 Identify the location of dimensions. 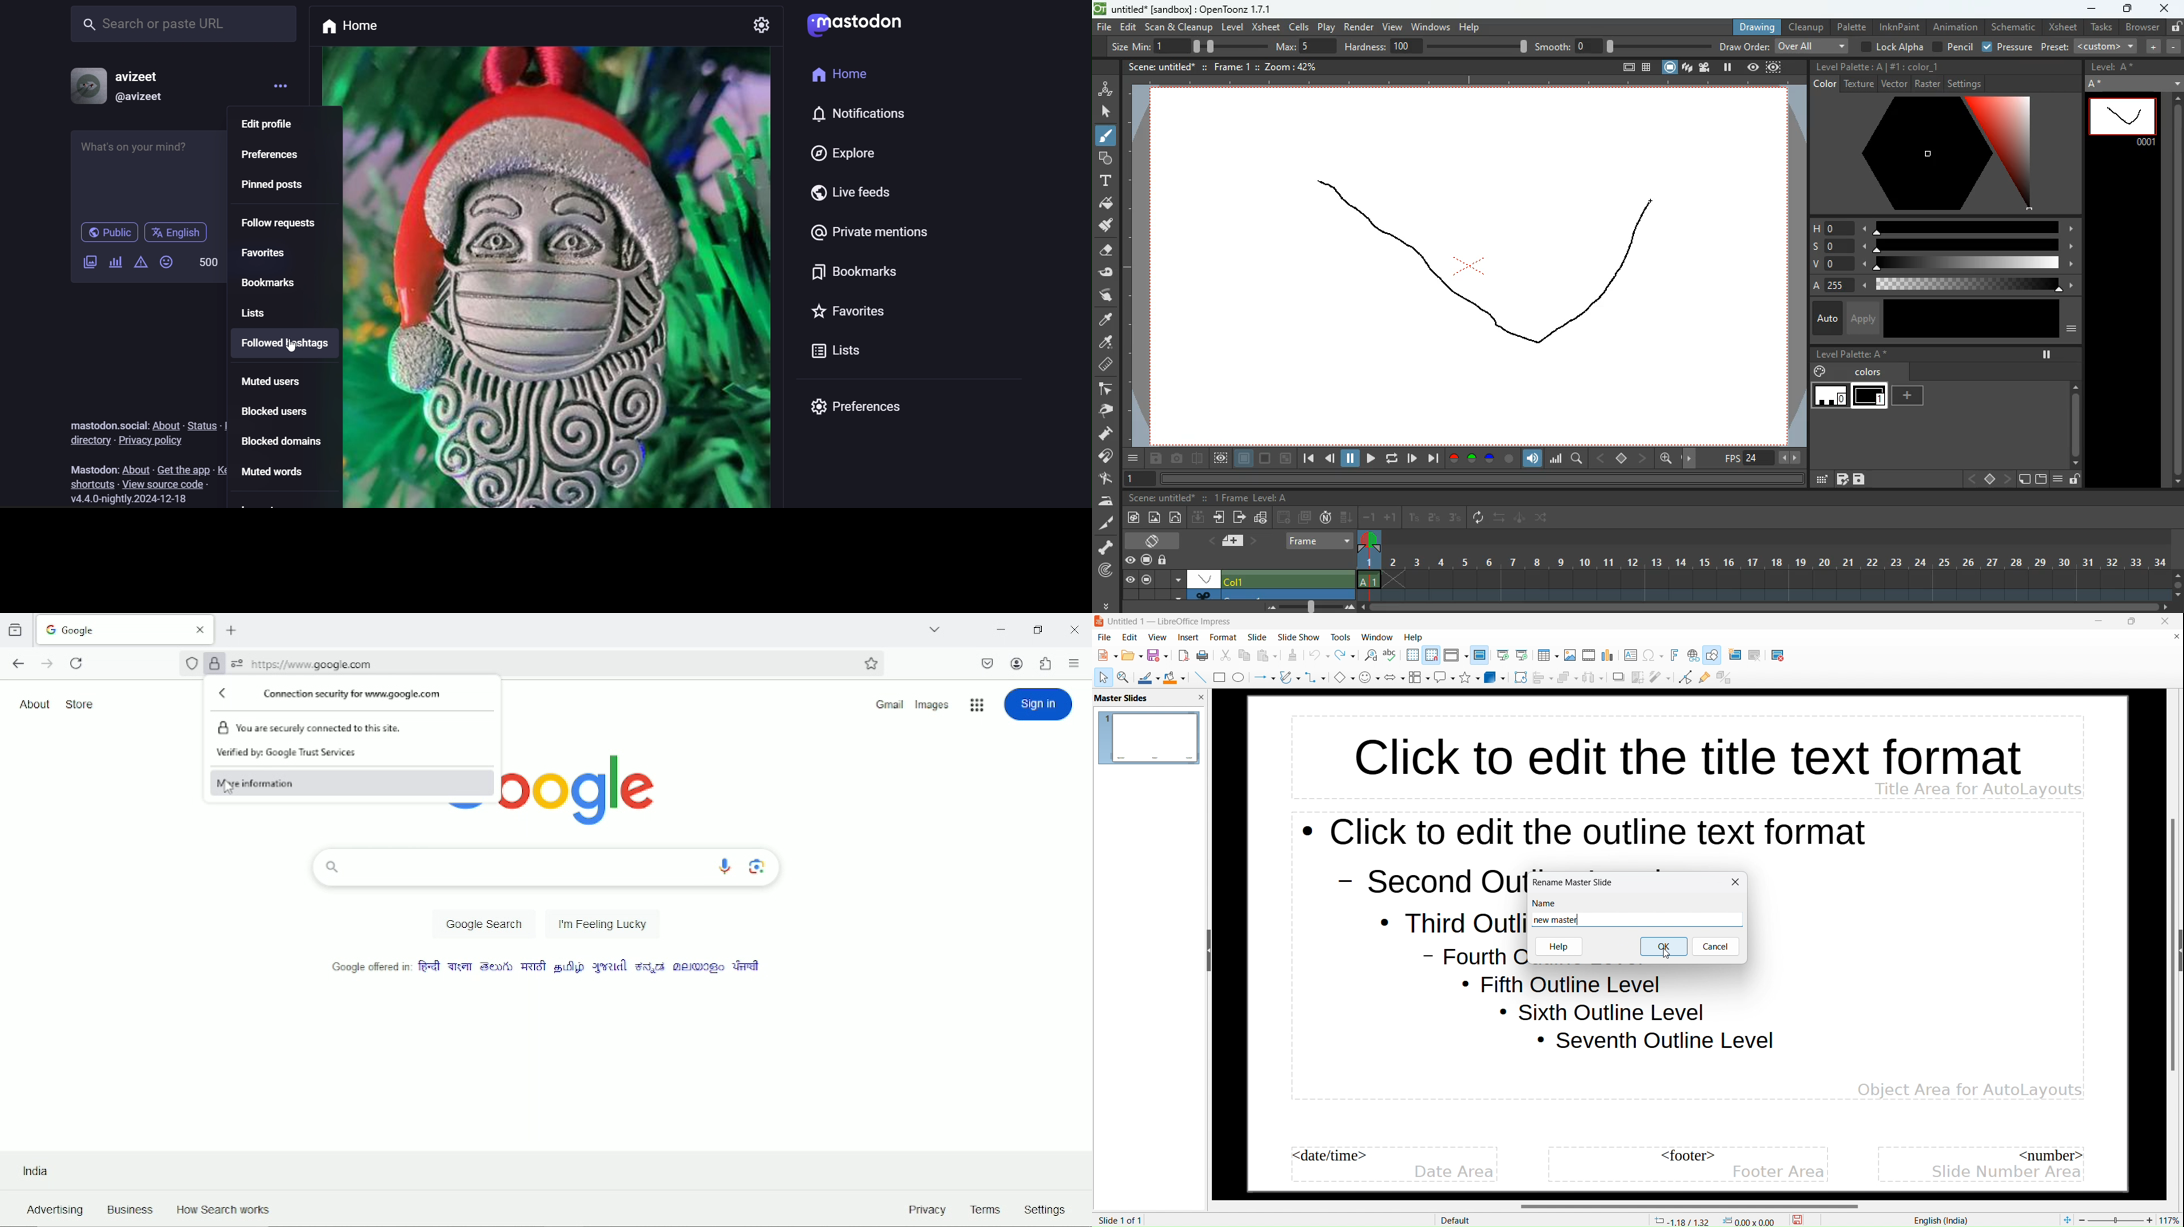
(1750, 1221).